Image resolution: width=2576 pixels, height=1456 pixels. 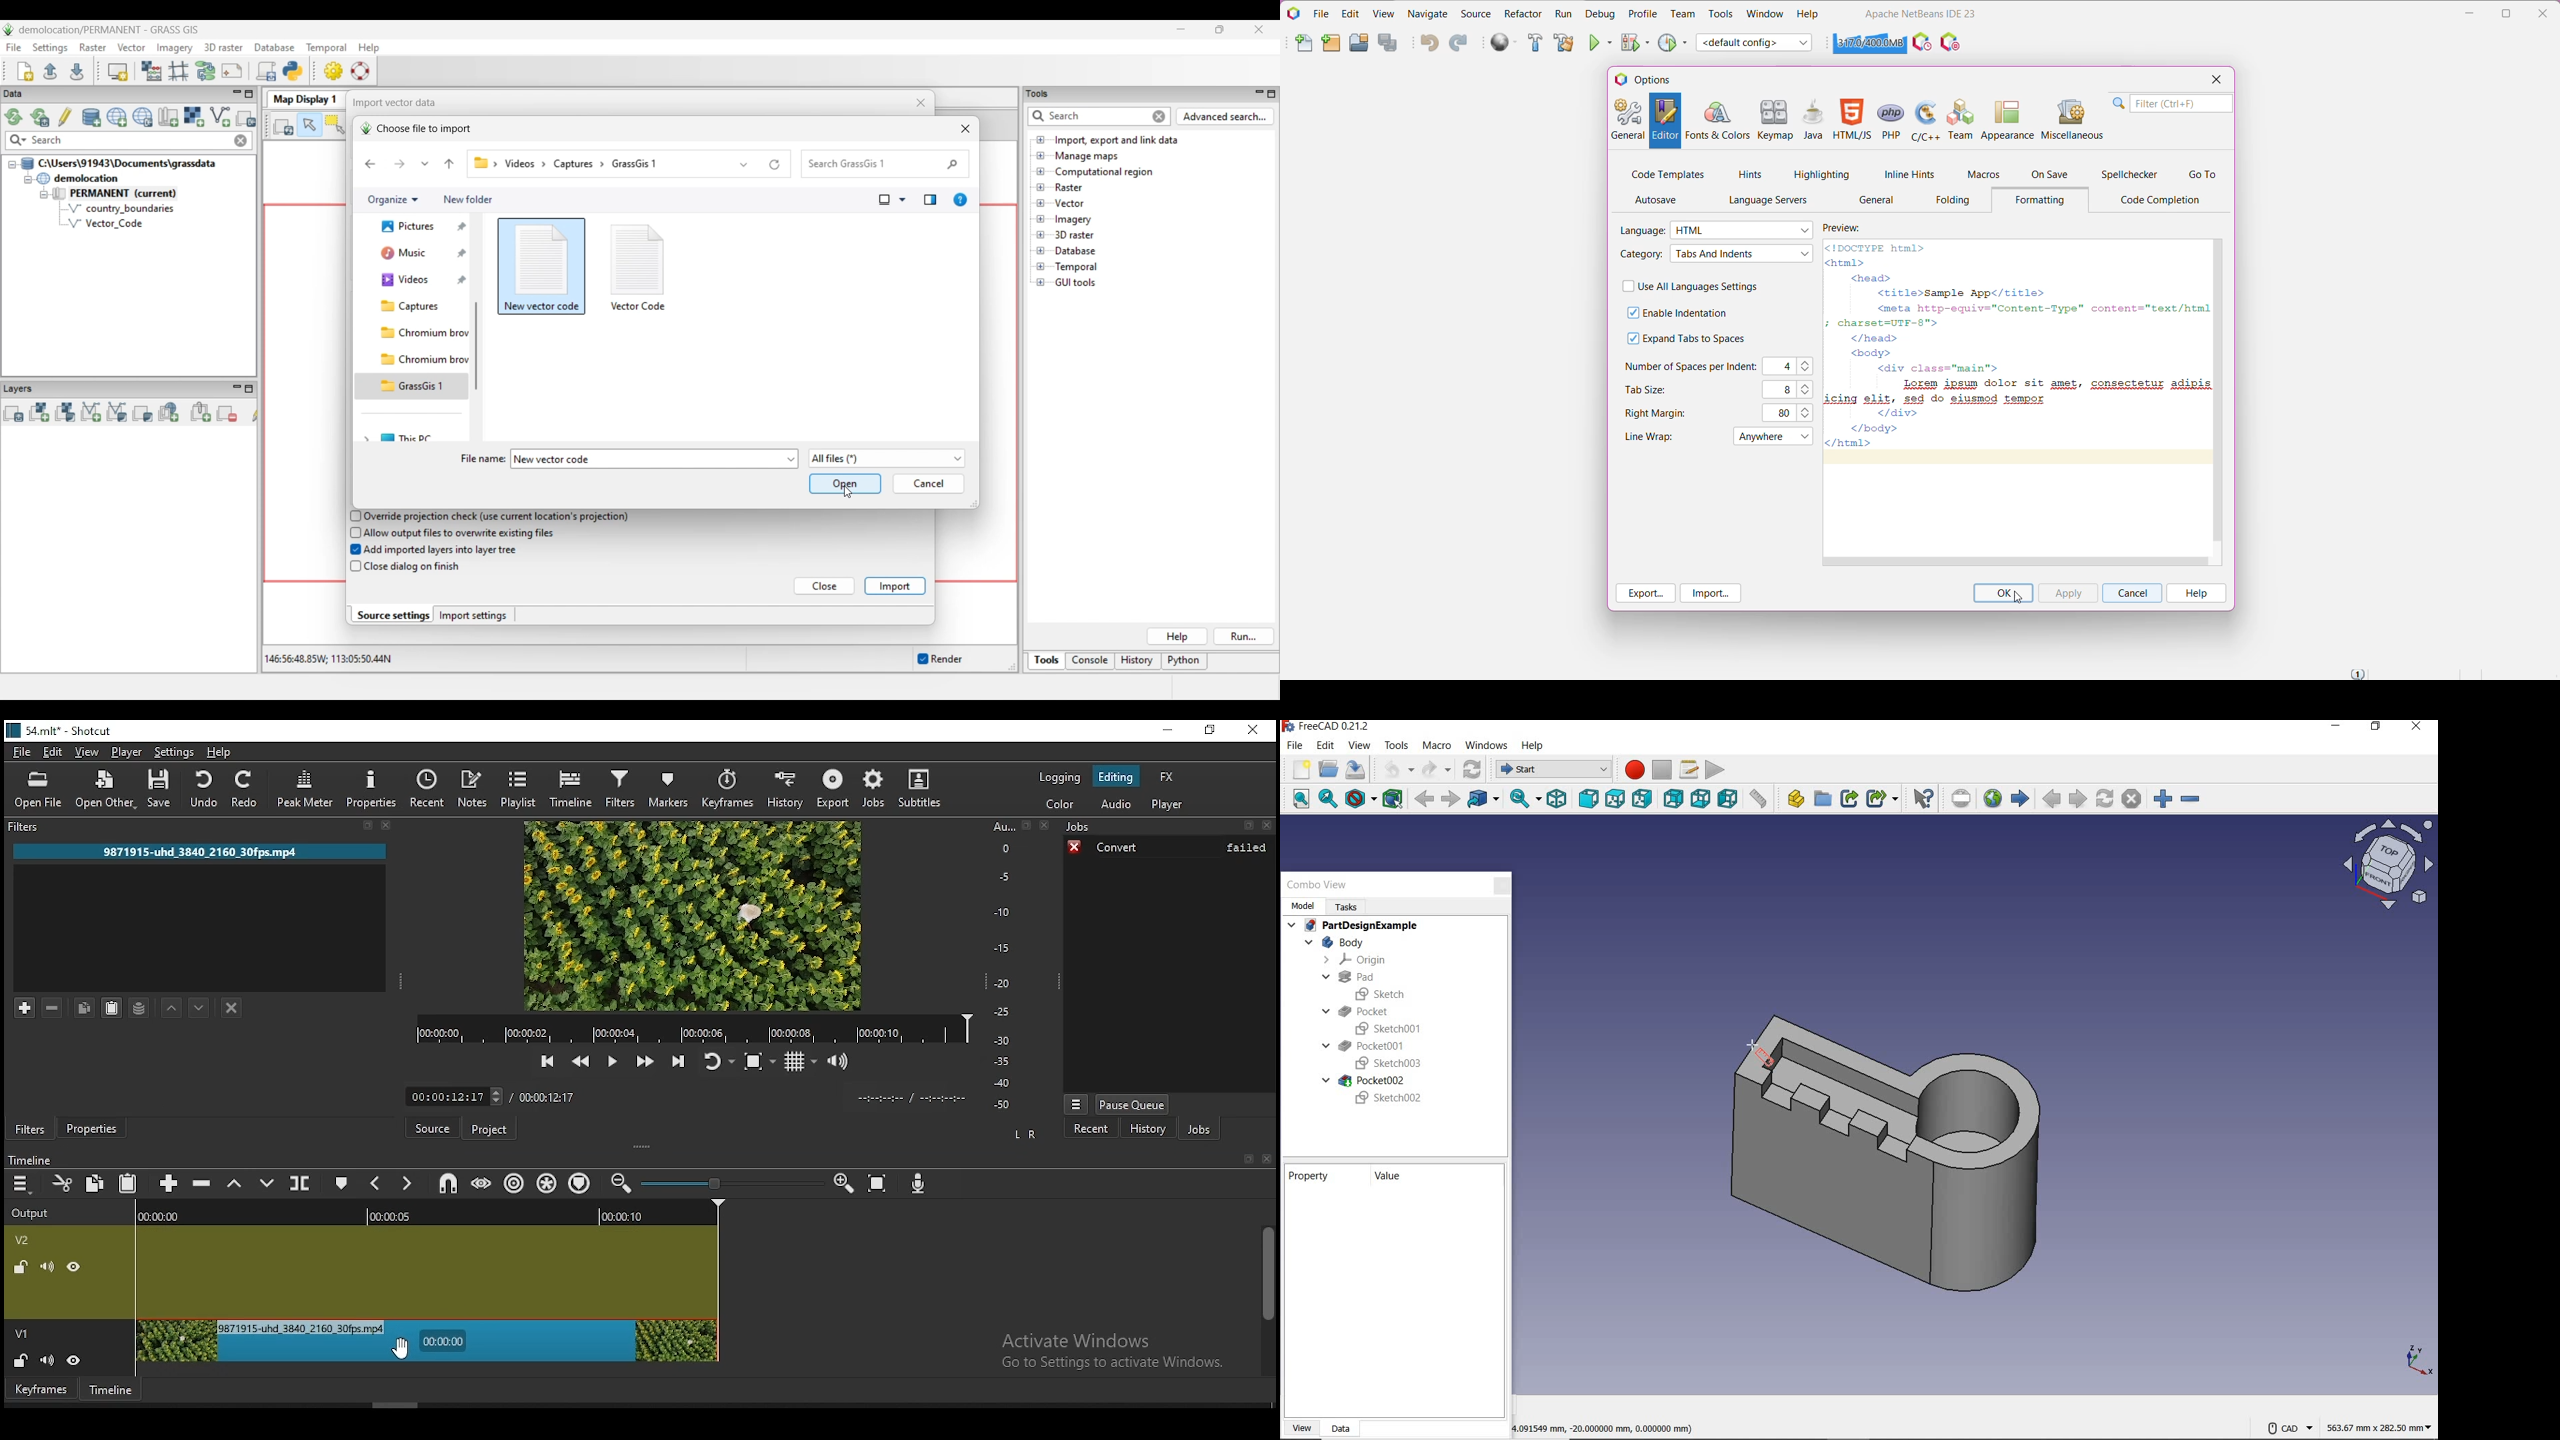 I want to click on cursor, so click(x=2019, y=598).